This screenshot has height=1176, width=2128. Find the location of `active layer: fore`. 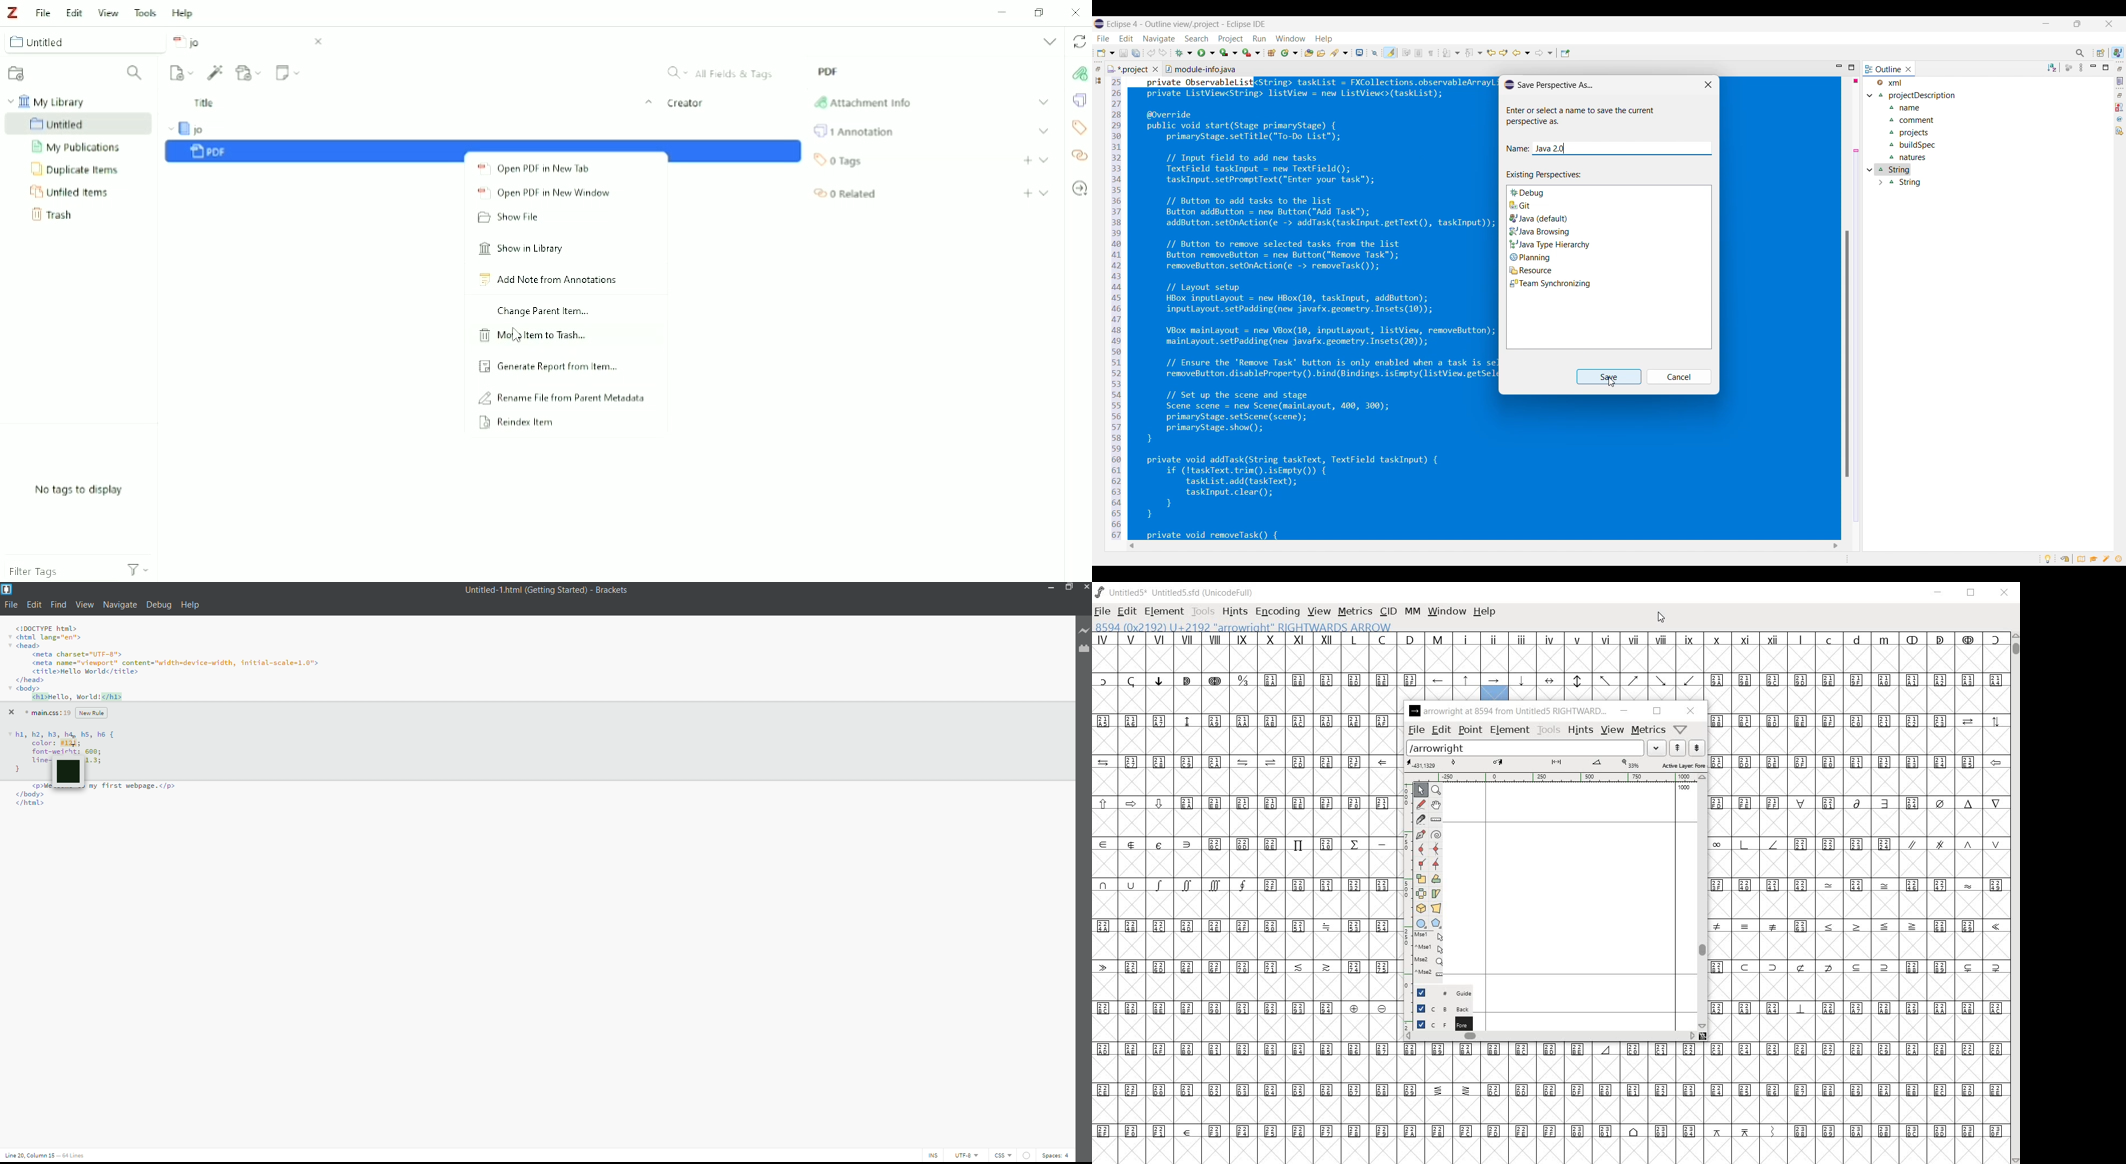

active layer: fore is located at coordinates (1556, 764).